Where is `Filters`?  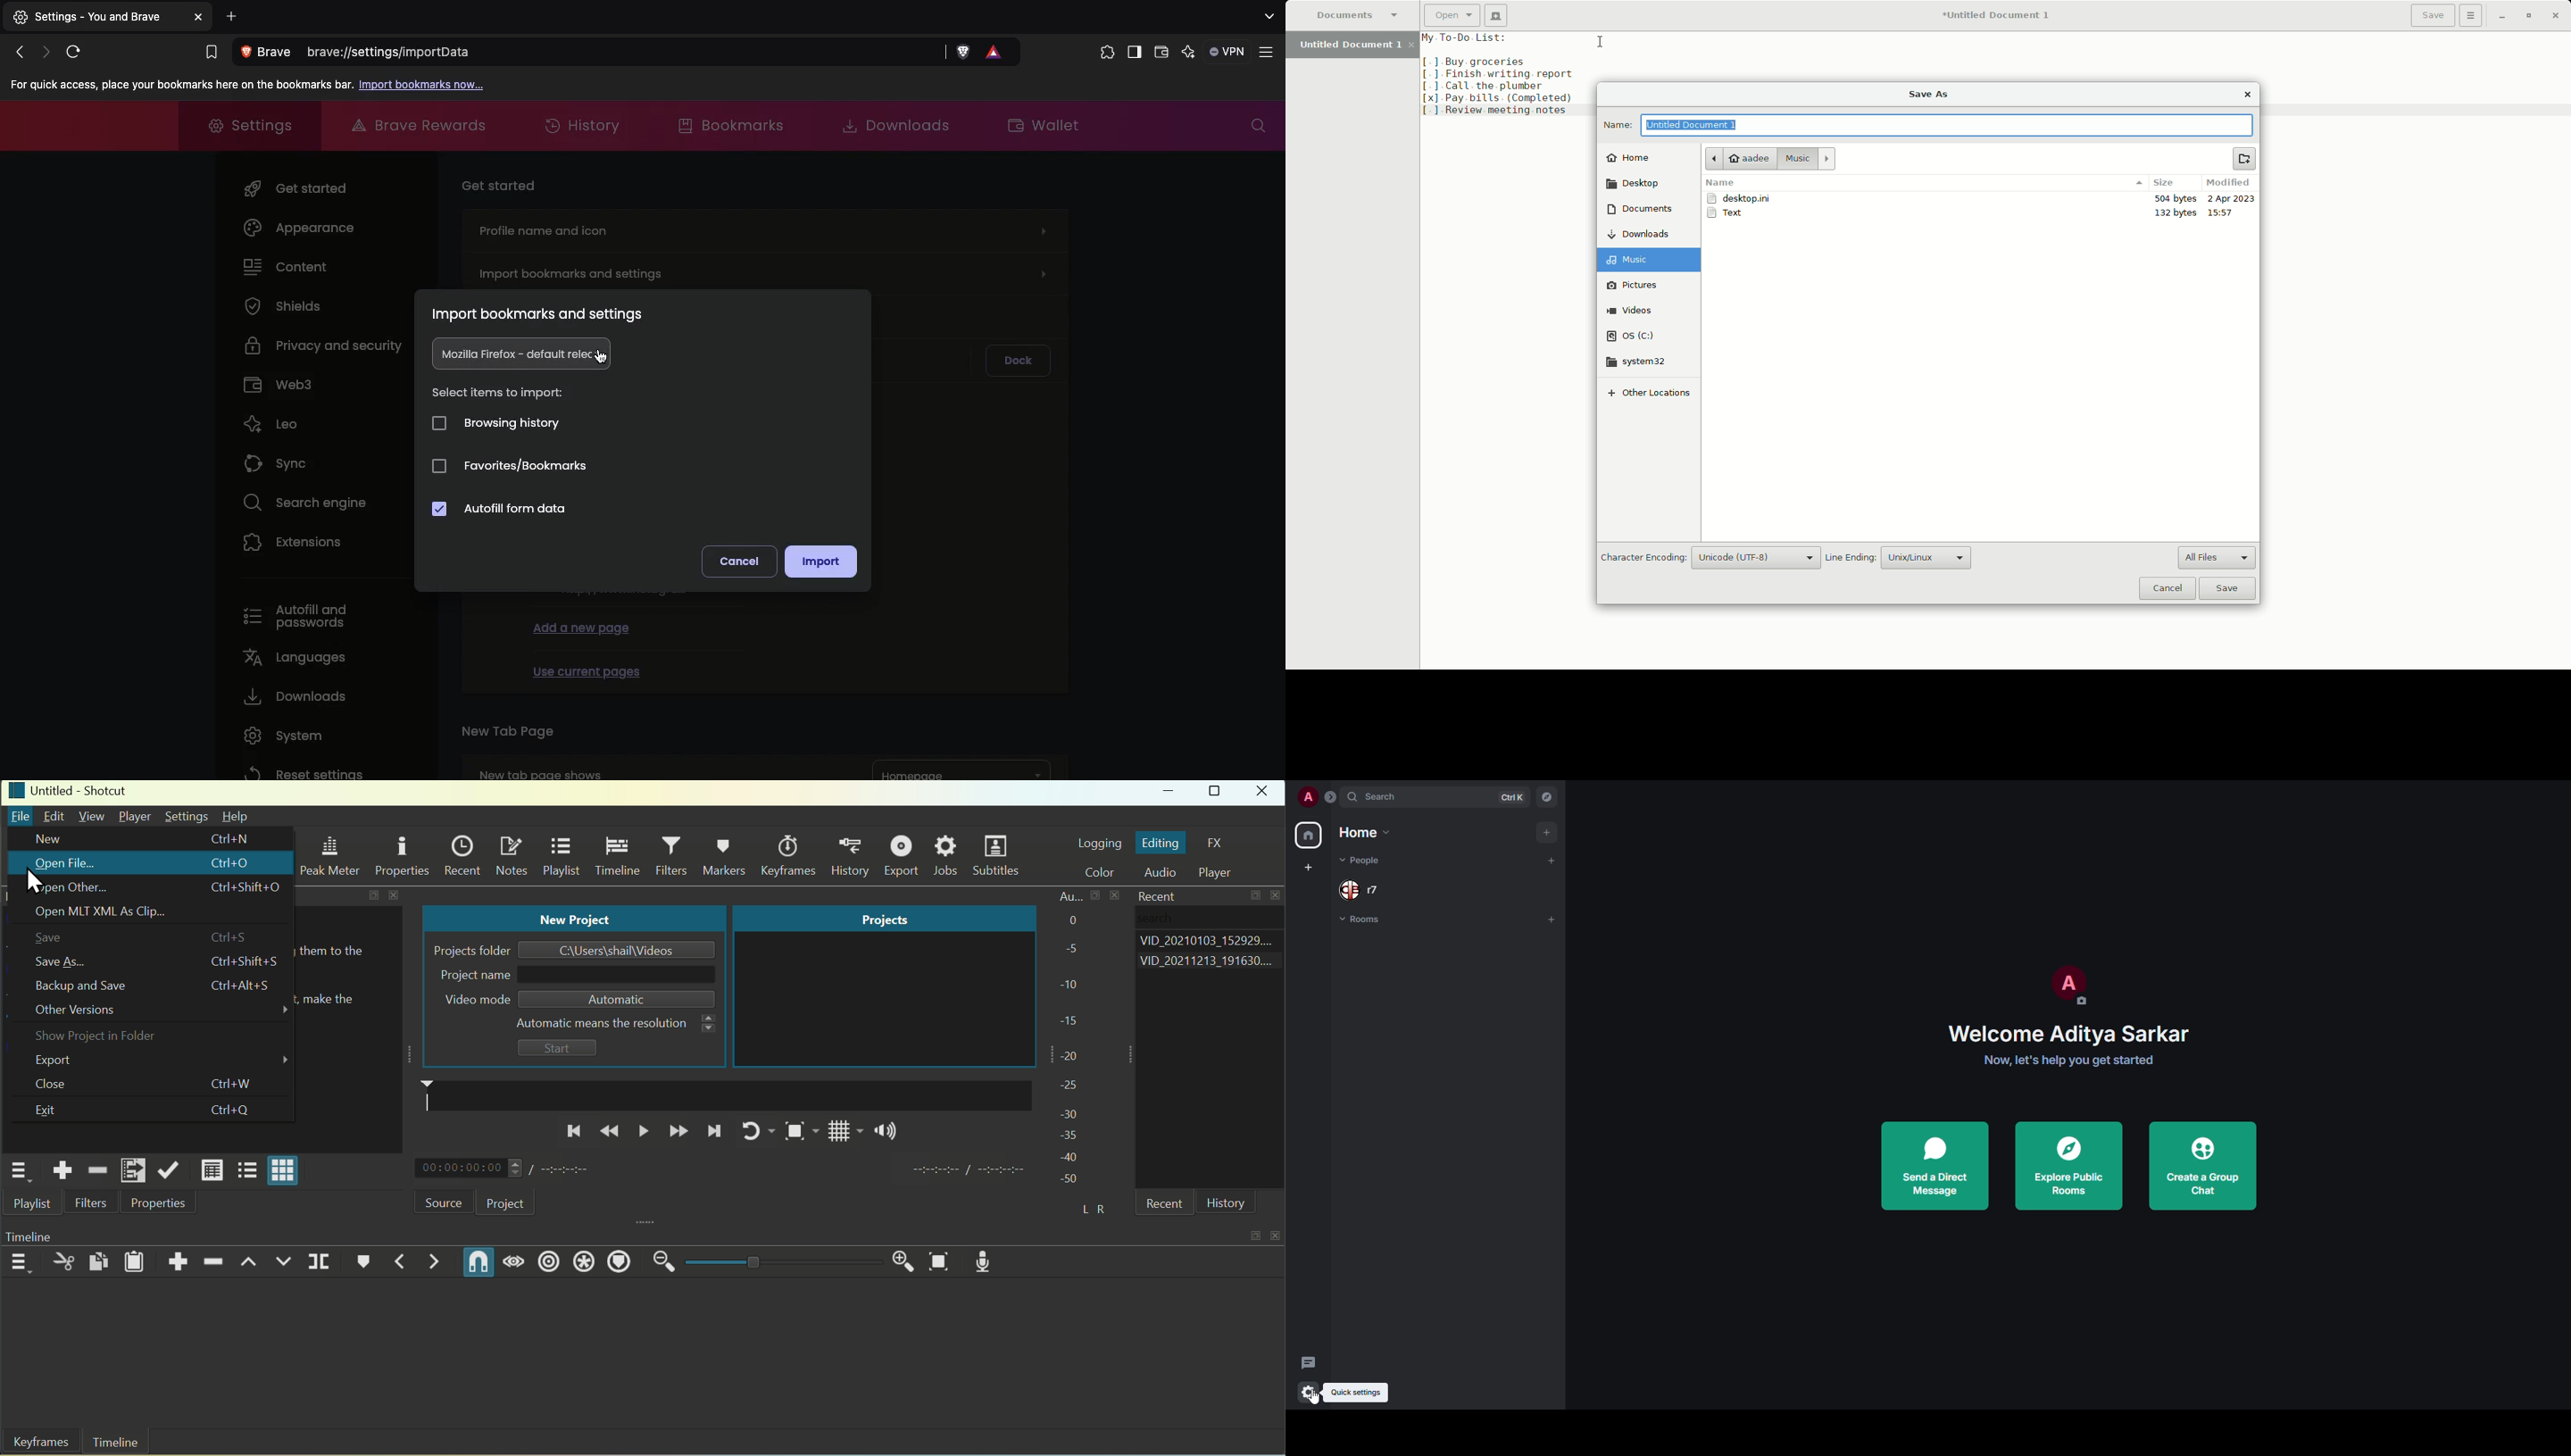 Filters is located at coordinates (674, 857).